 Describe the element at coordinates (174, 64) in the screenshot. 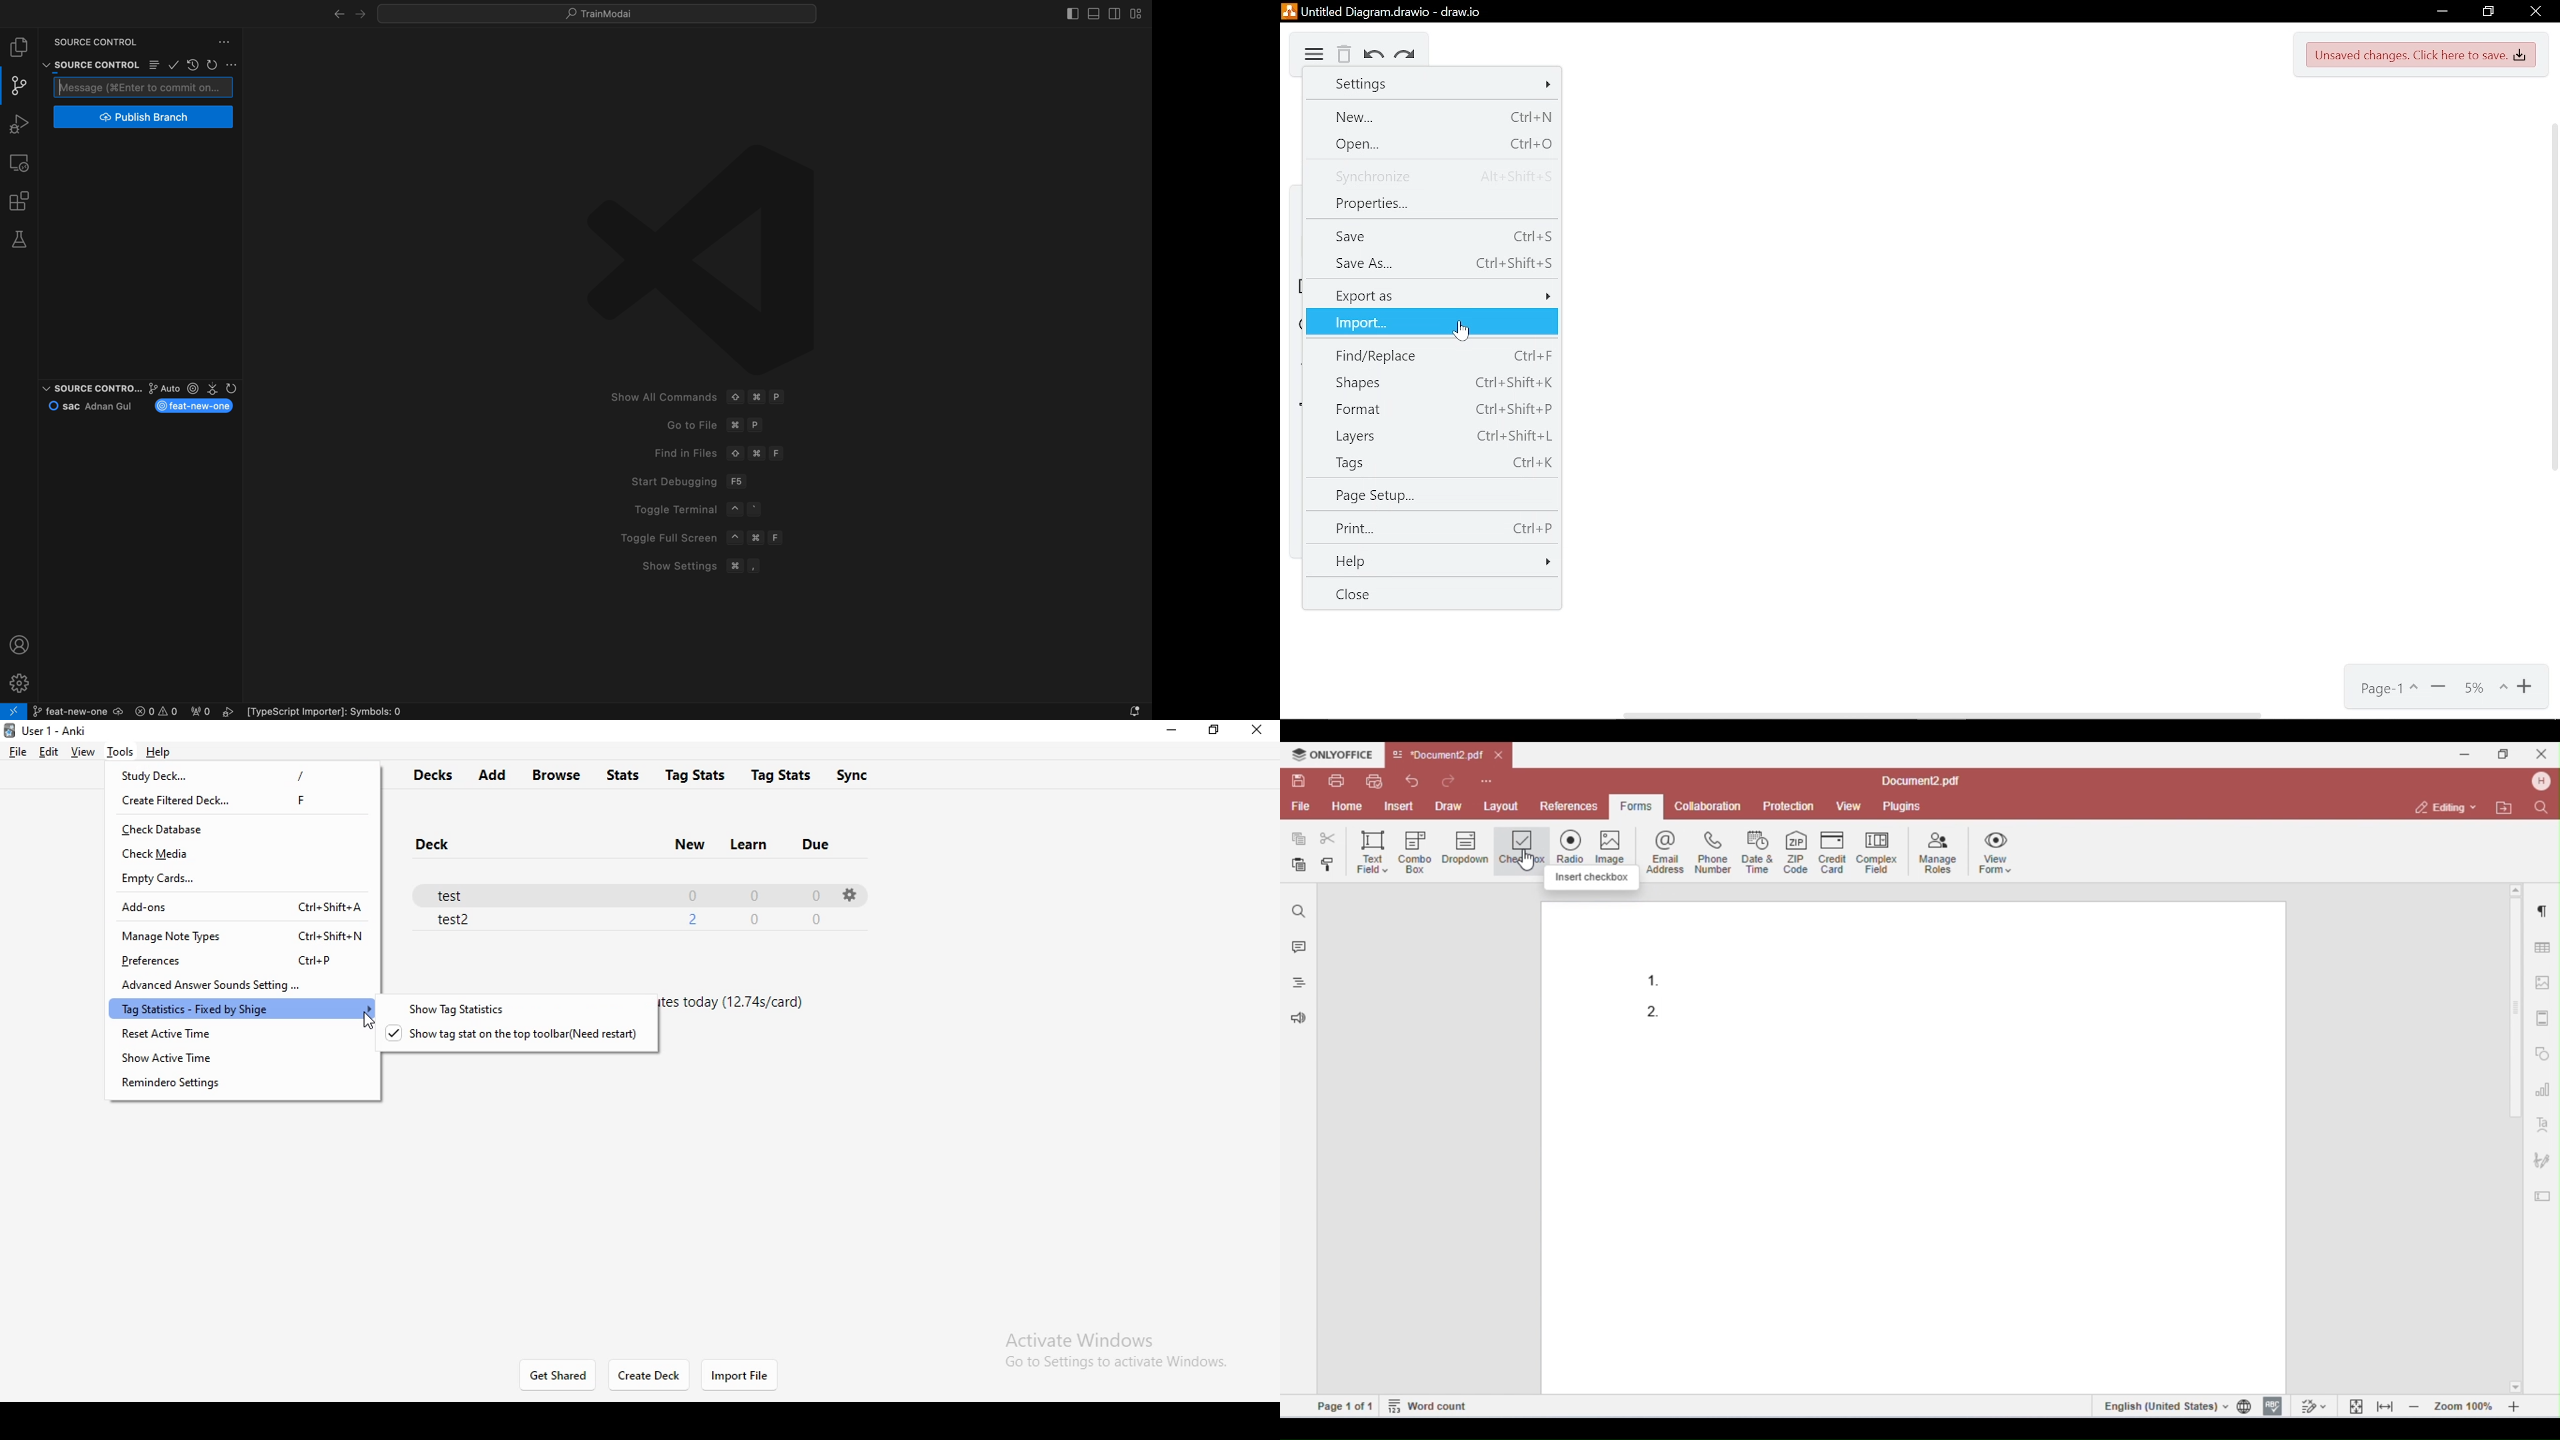

I see `ok` at that location.